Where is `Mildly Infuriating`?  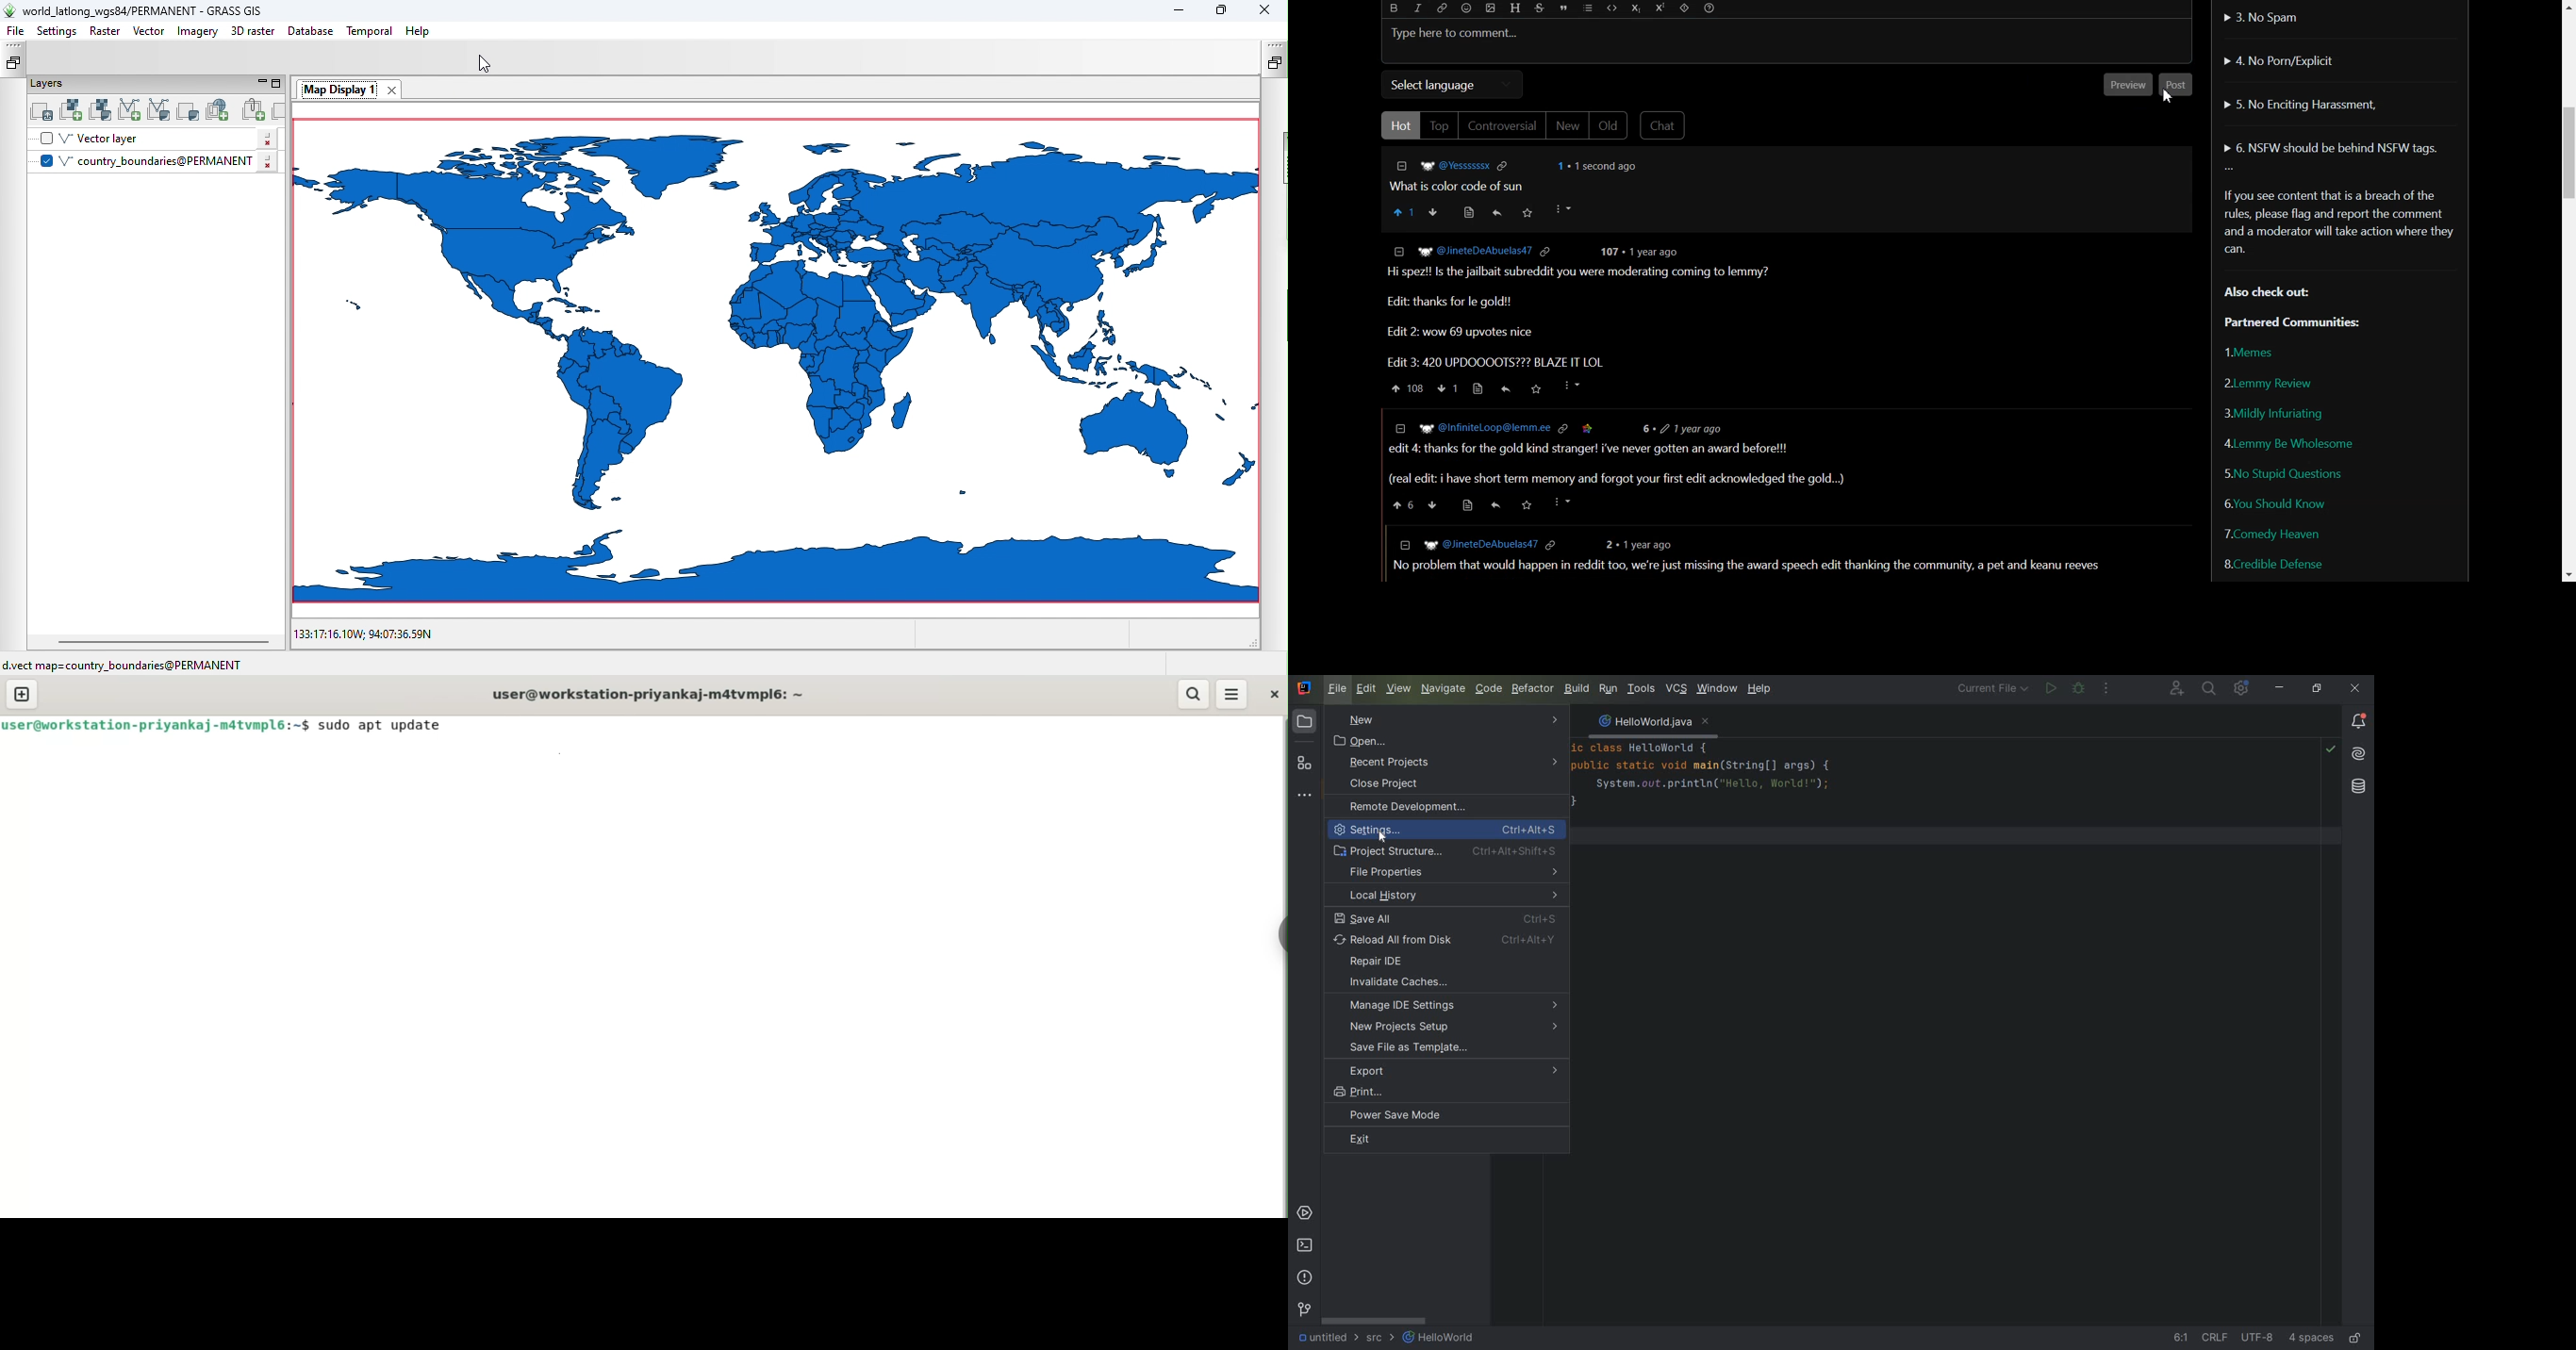
Mildly Infuriating is located at coordinates (2289, 415).